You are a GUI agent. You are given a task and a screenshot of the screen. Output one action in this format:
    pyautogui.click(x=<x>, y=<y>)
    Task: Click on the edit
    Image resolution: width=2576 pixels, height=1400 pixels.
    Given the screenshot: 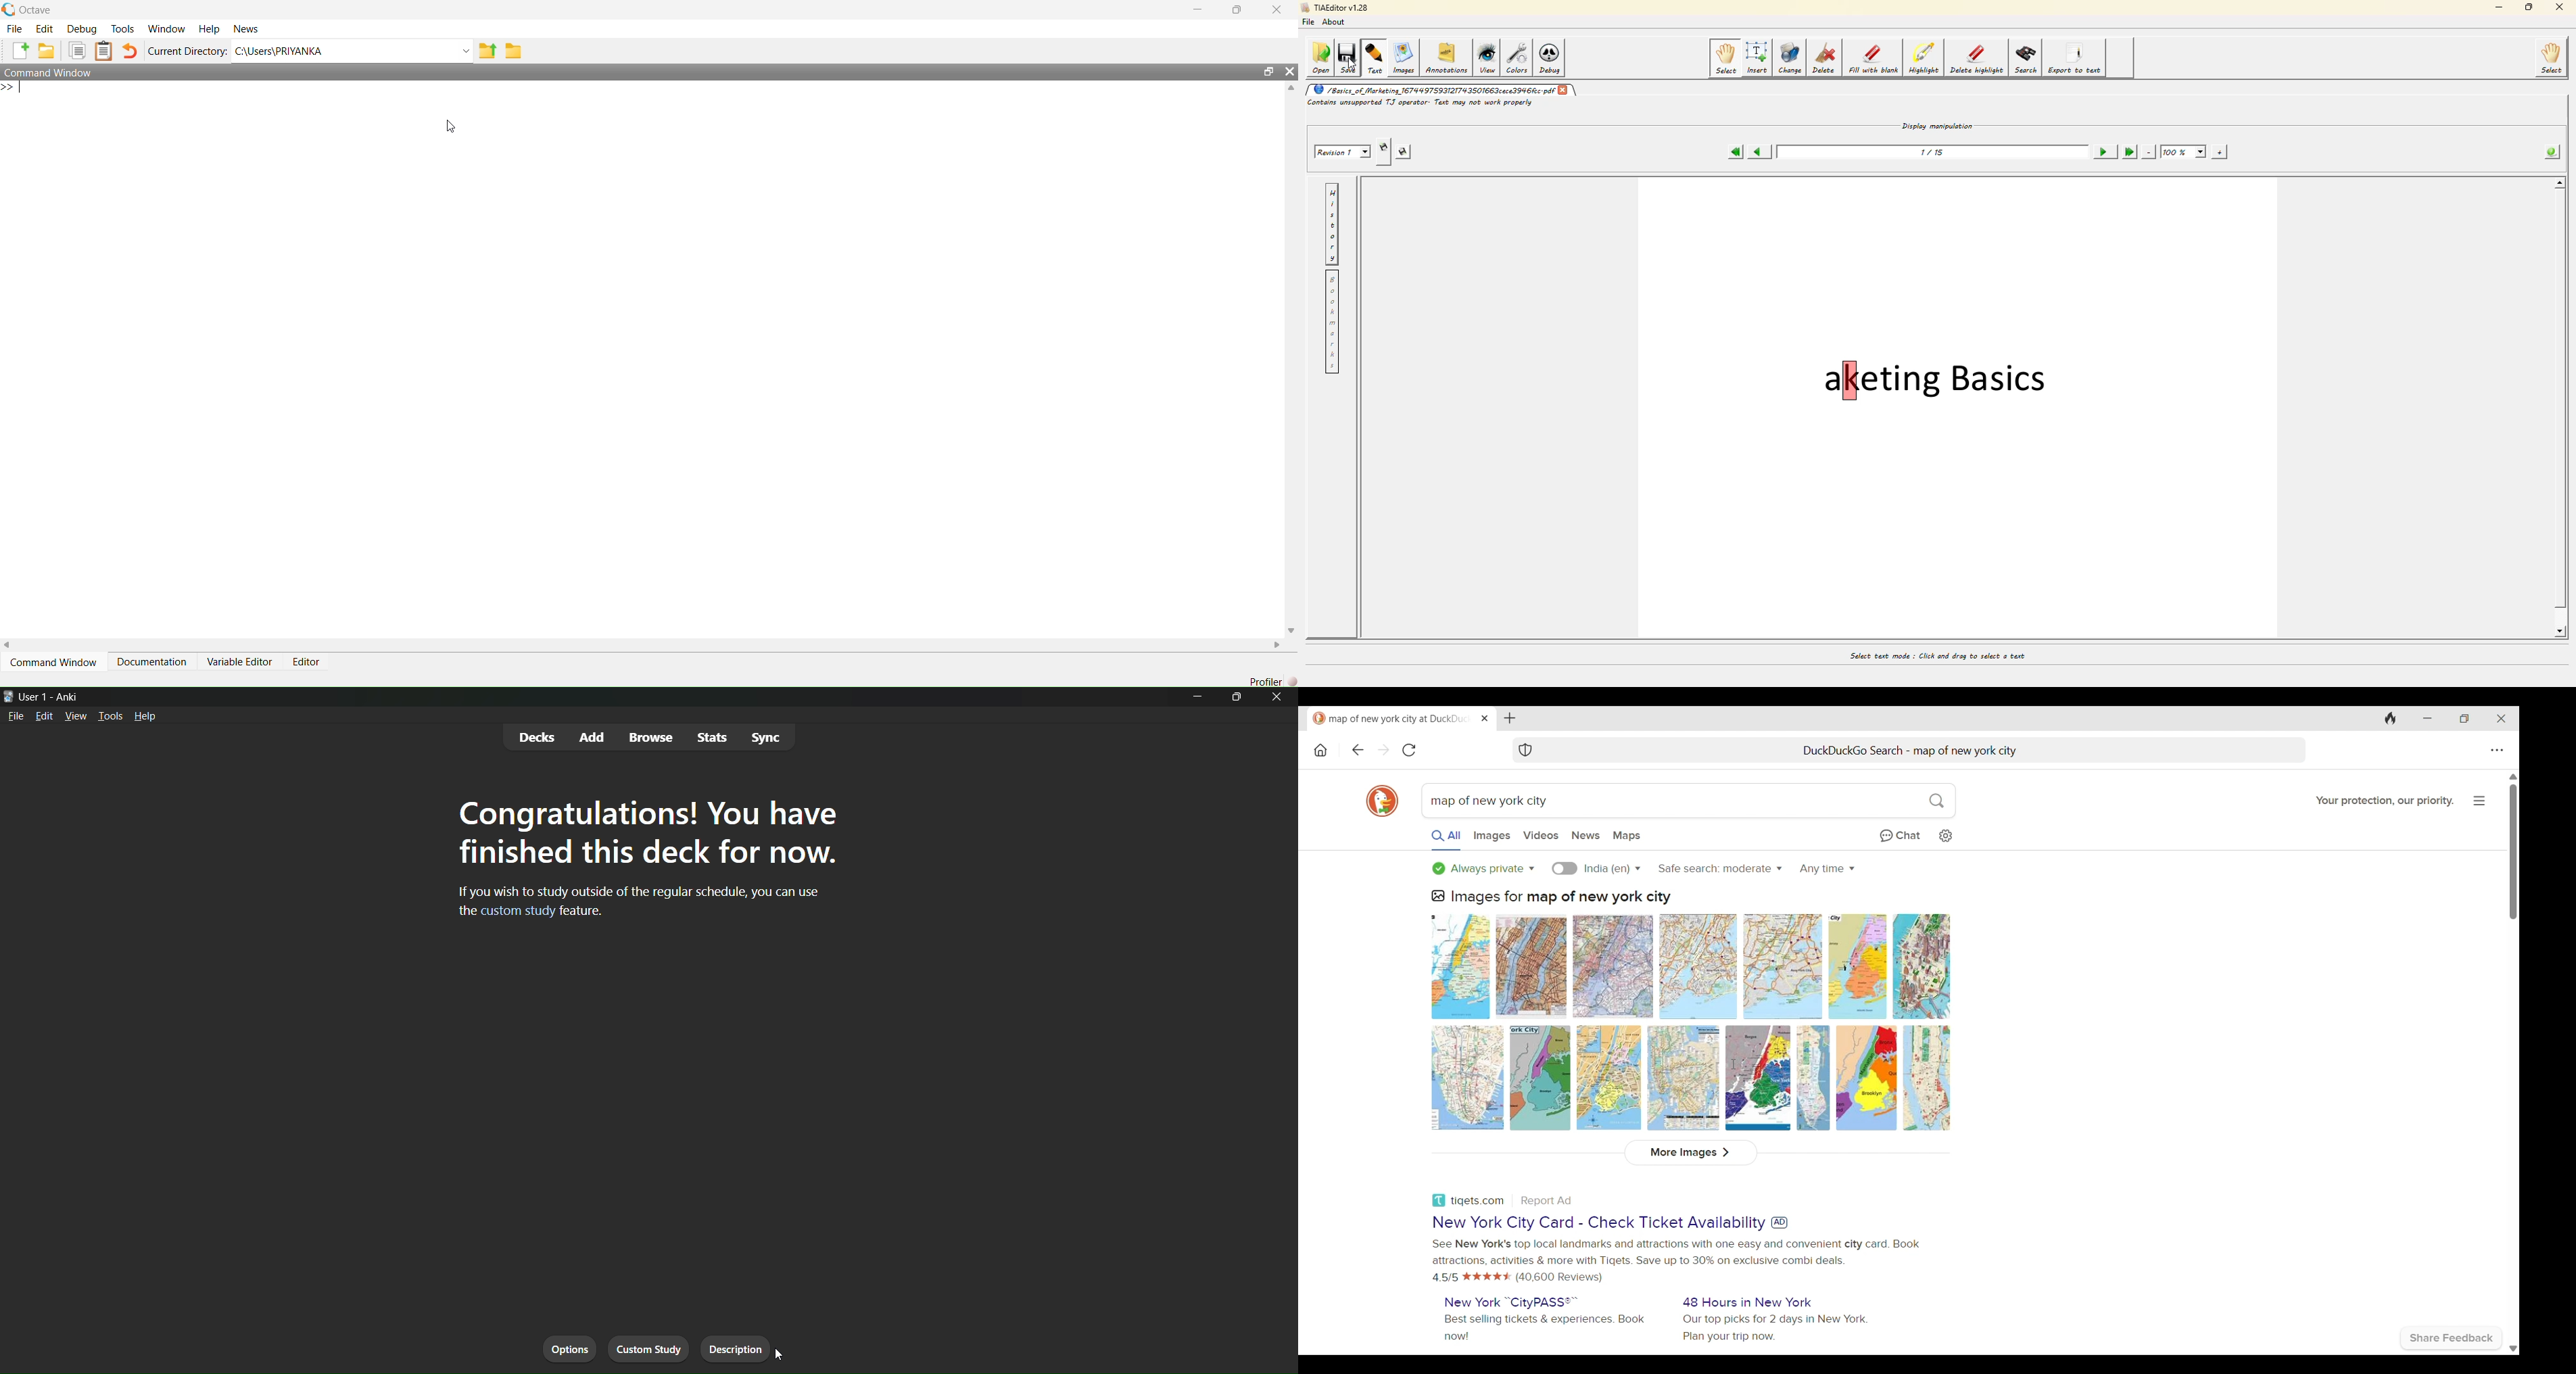 What is the action you would take?
    pyautogui.click(x=44, y=718)
    